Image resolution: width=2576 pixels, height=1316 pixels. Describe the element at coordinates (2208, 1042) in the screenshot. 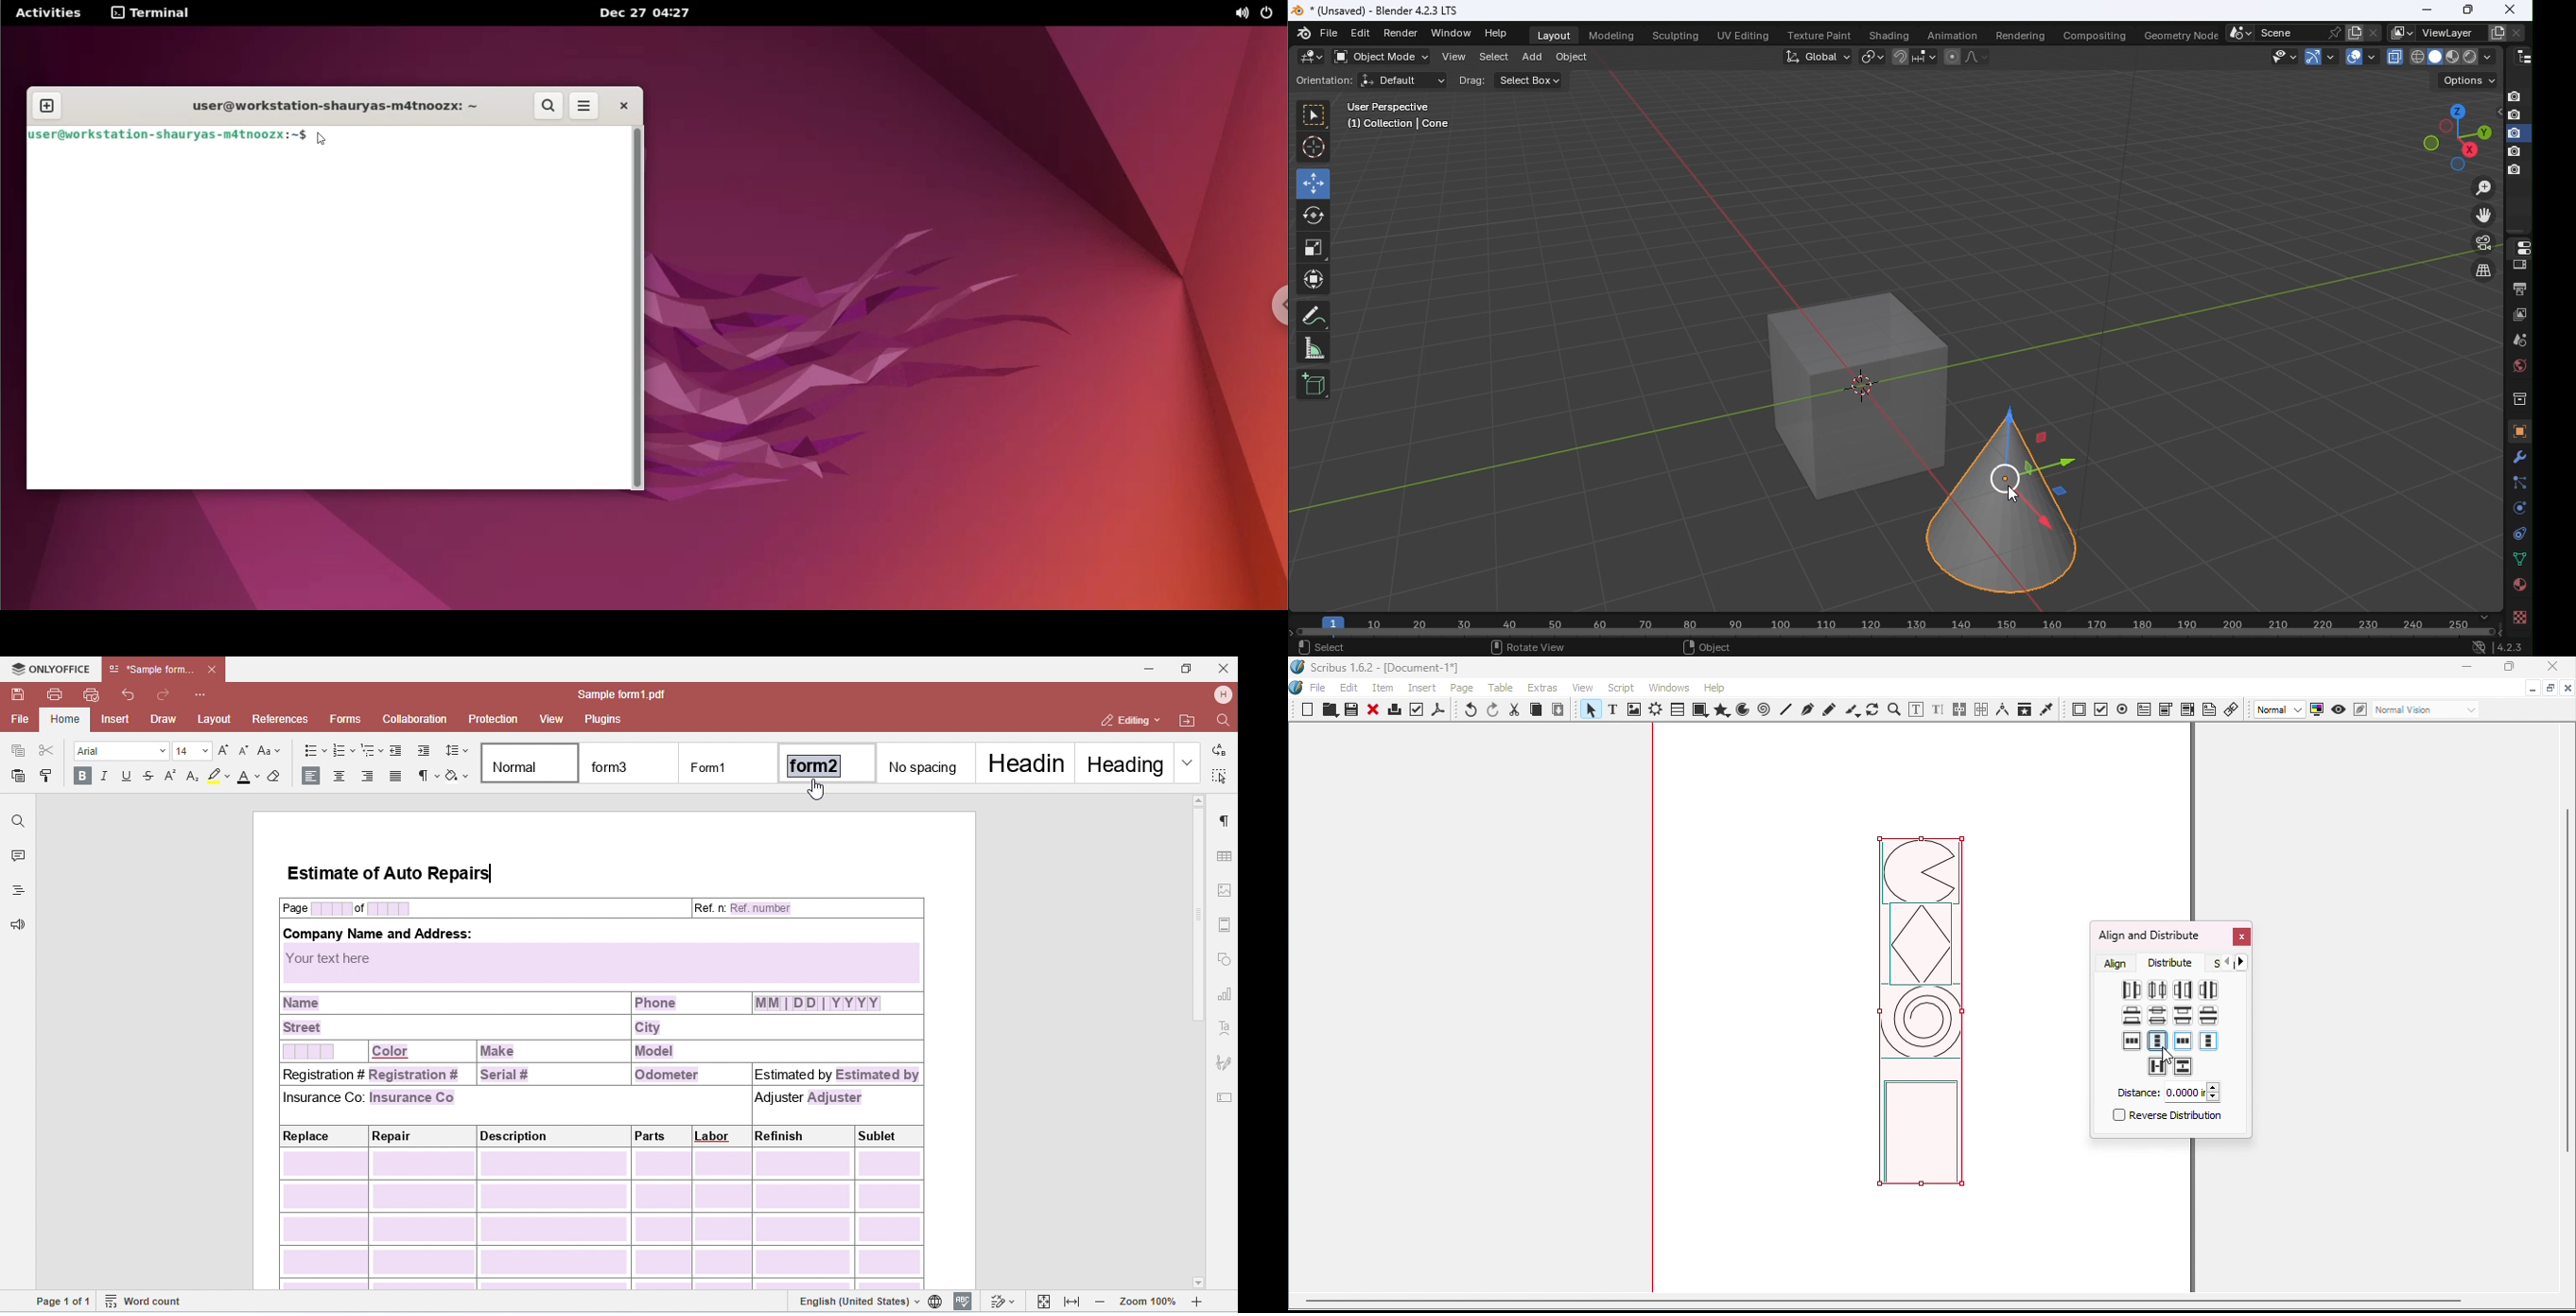

I see `Make vertical gaps between items and the top and bottom of page margins equal` at that location.